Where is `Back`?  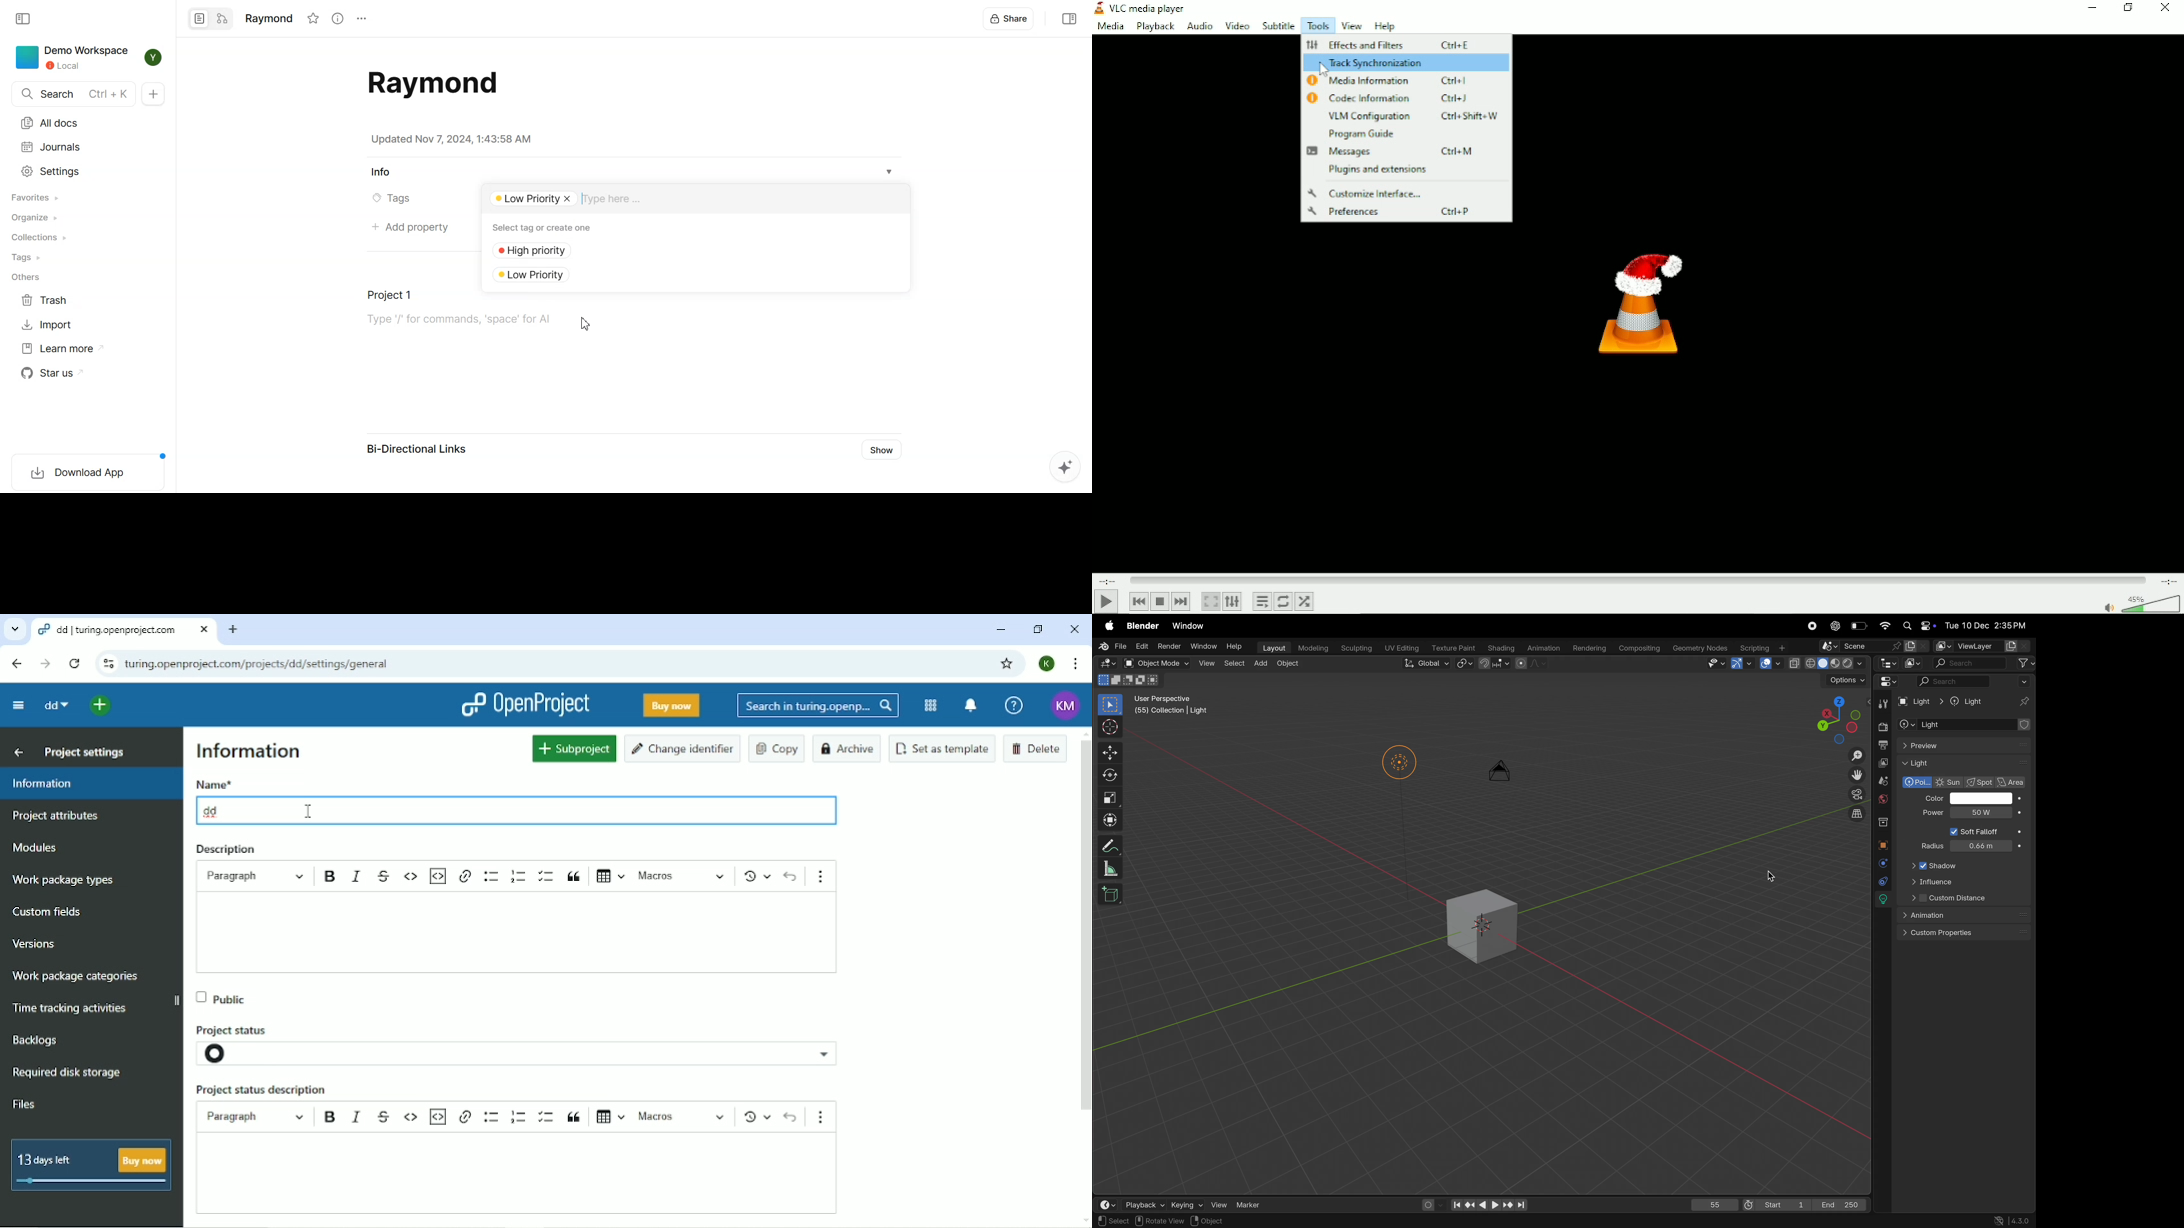
Back is located at coordinates (16, 752).